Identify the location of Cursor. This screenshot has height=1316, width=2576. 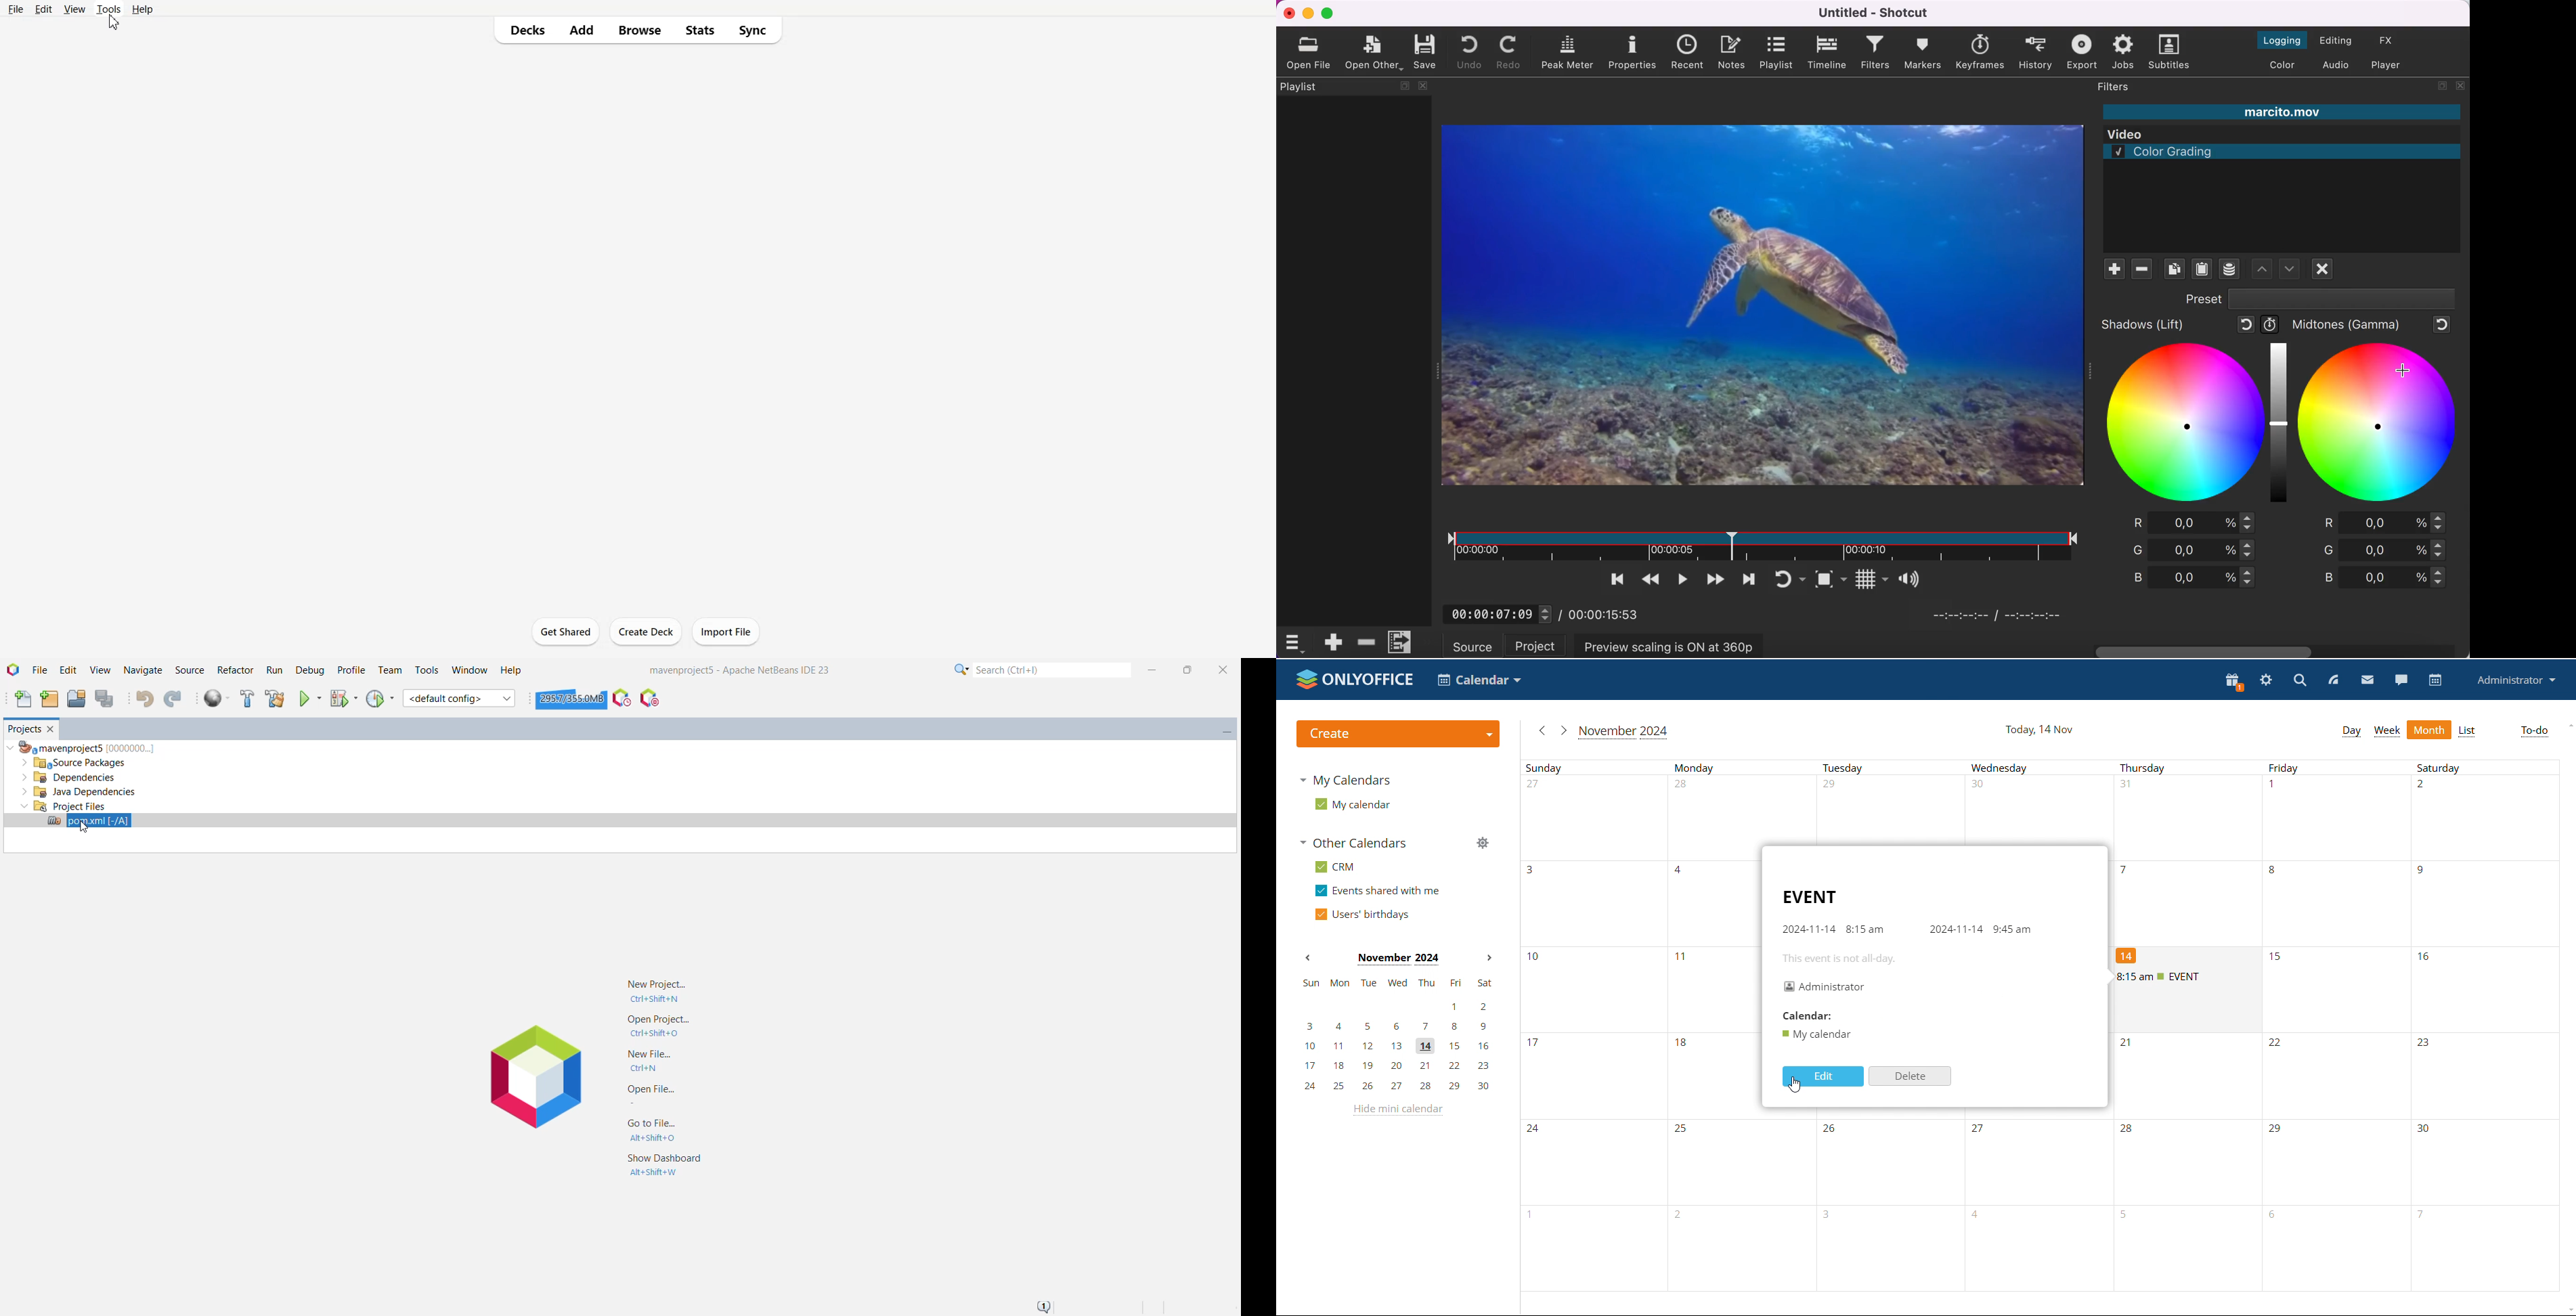
(114, 23).